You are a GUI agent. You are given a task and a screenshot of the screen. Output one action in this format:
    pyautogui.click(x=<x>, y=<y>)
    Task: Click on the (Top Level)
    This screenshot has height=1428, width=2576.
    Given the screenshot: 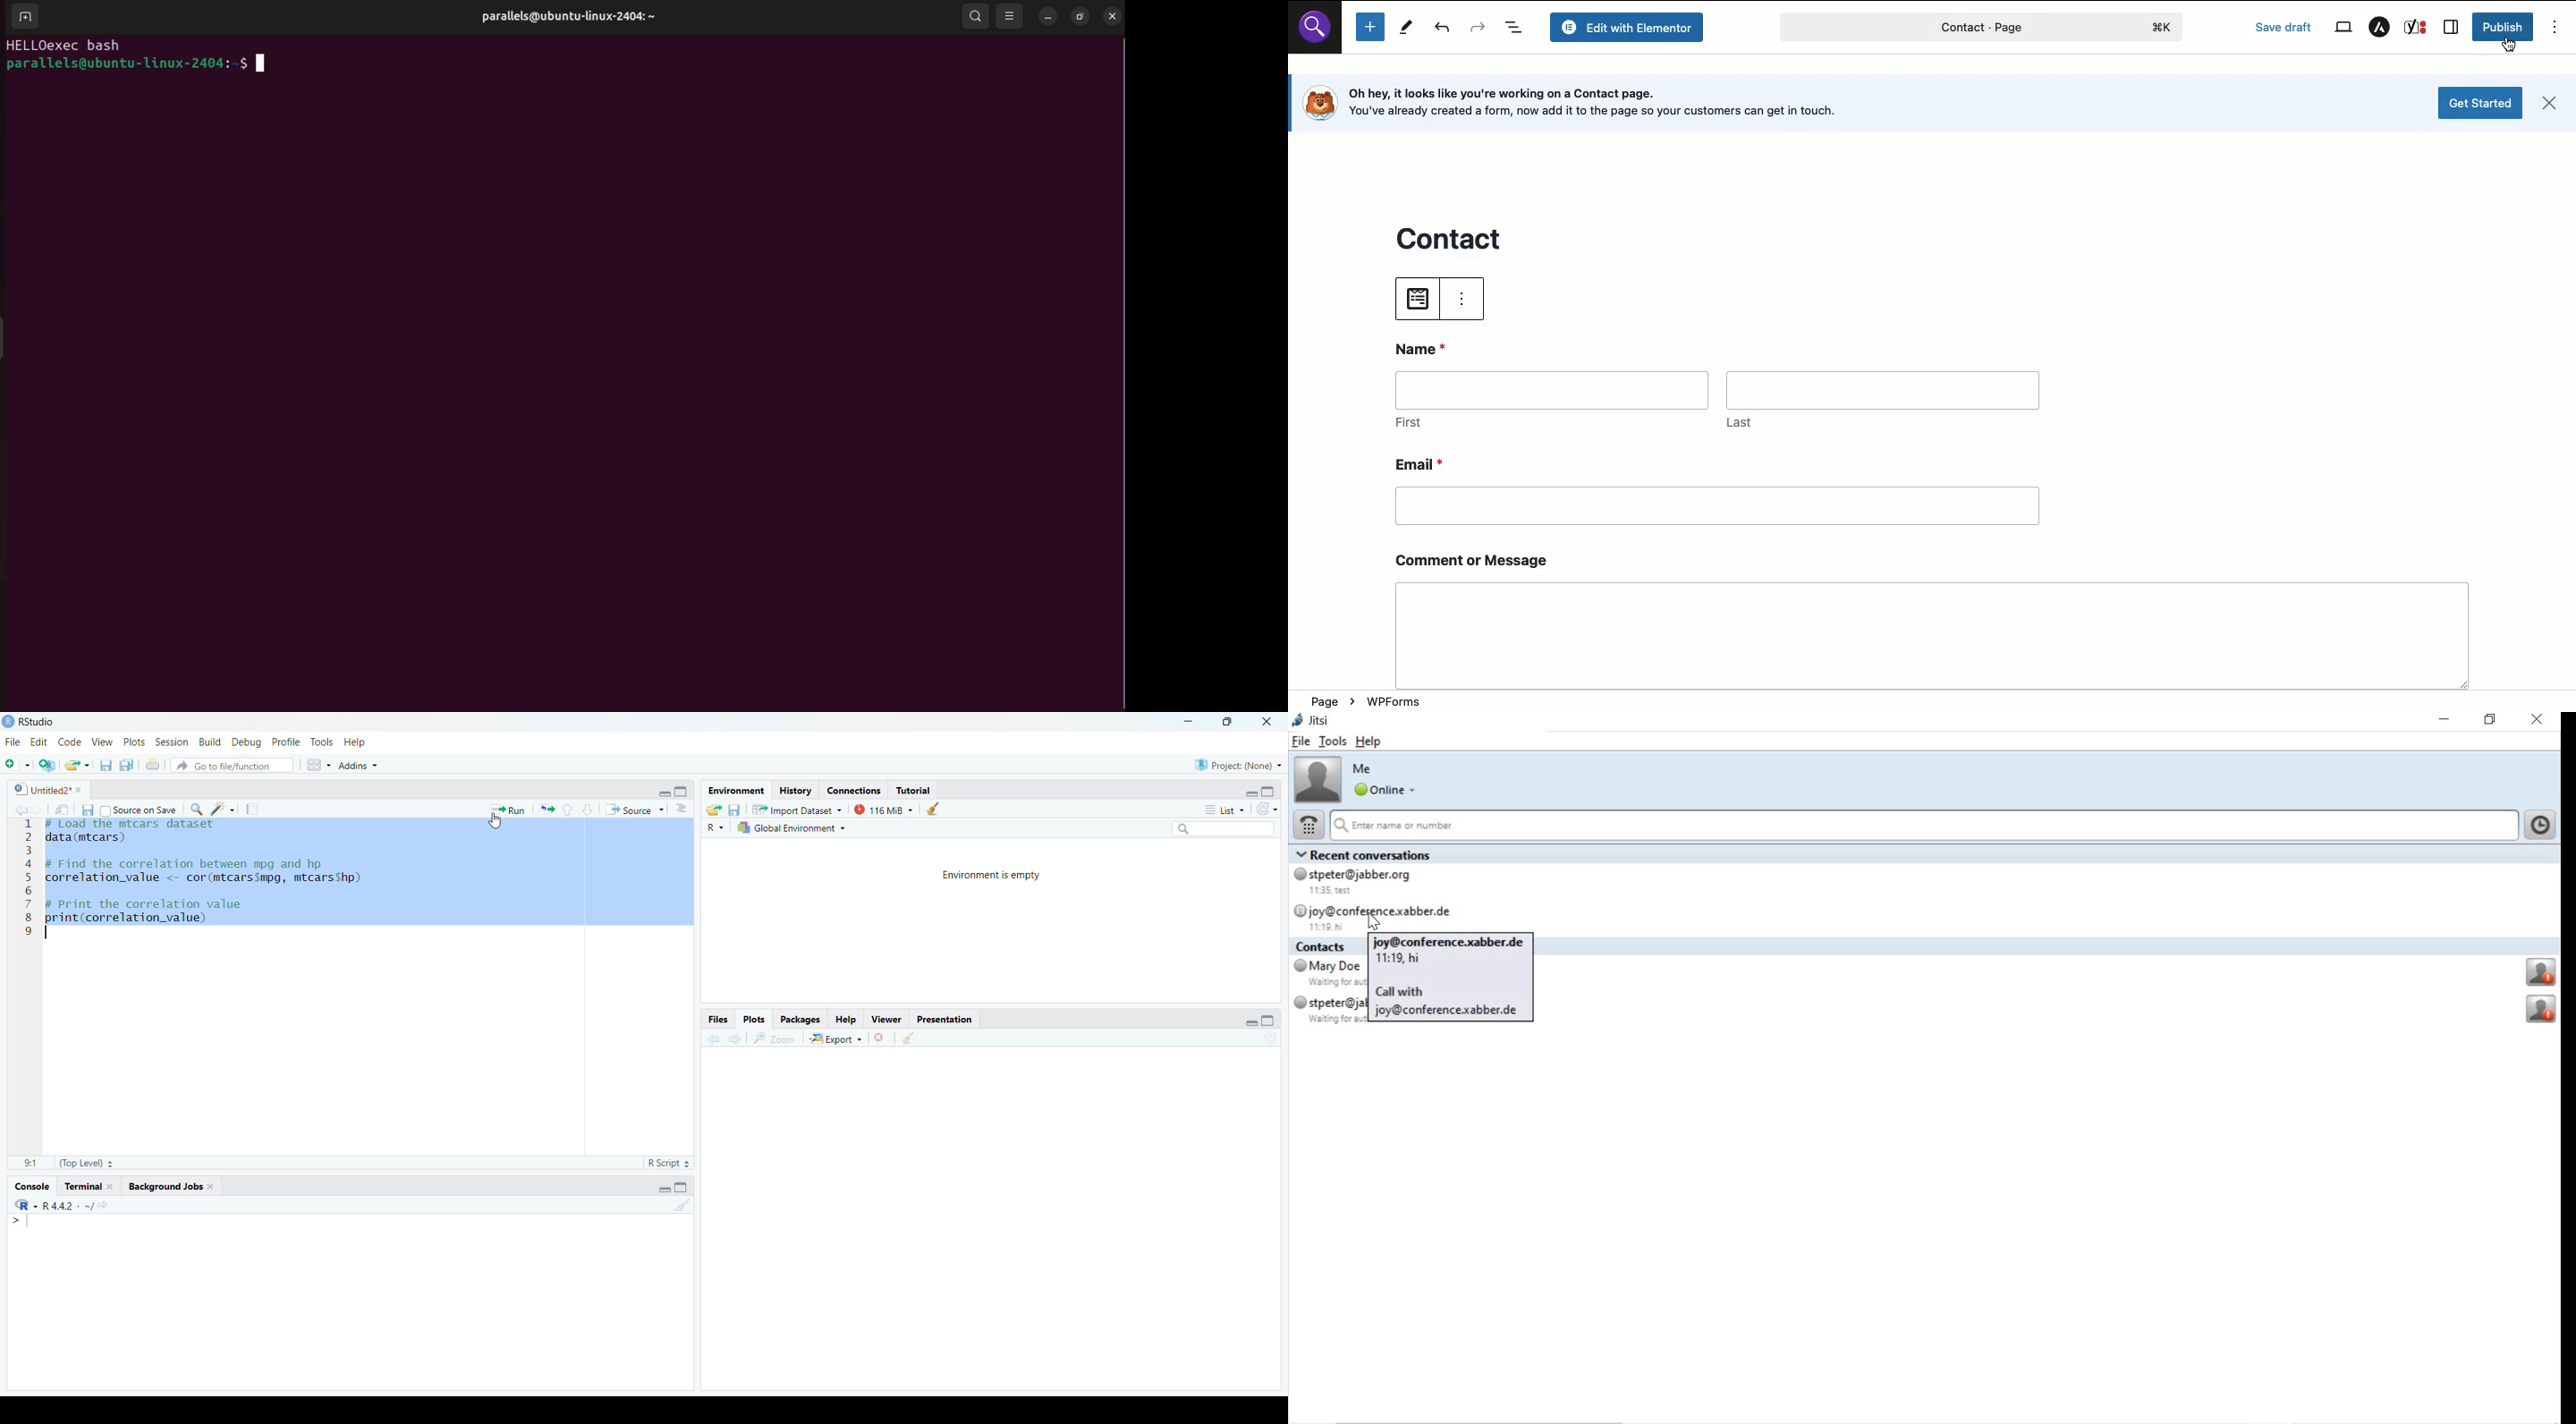 What is the action you would take?
    pyautogui.click(x=85, y=1163)
    